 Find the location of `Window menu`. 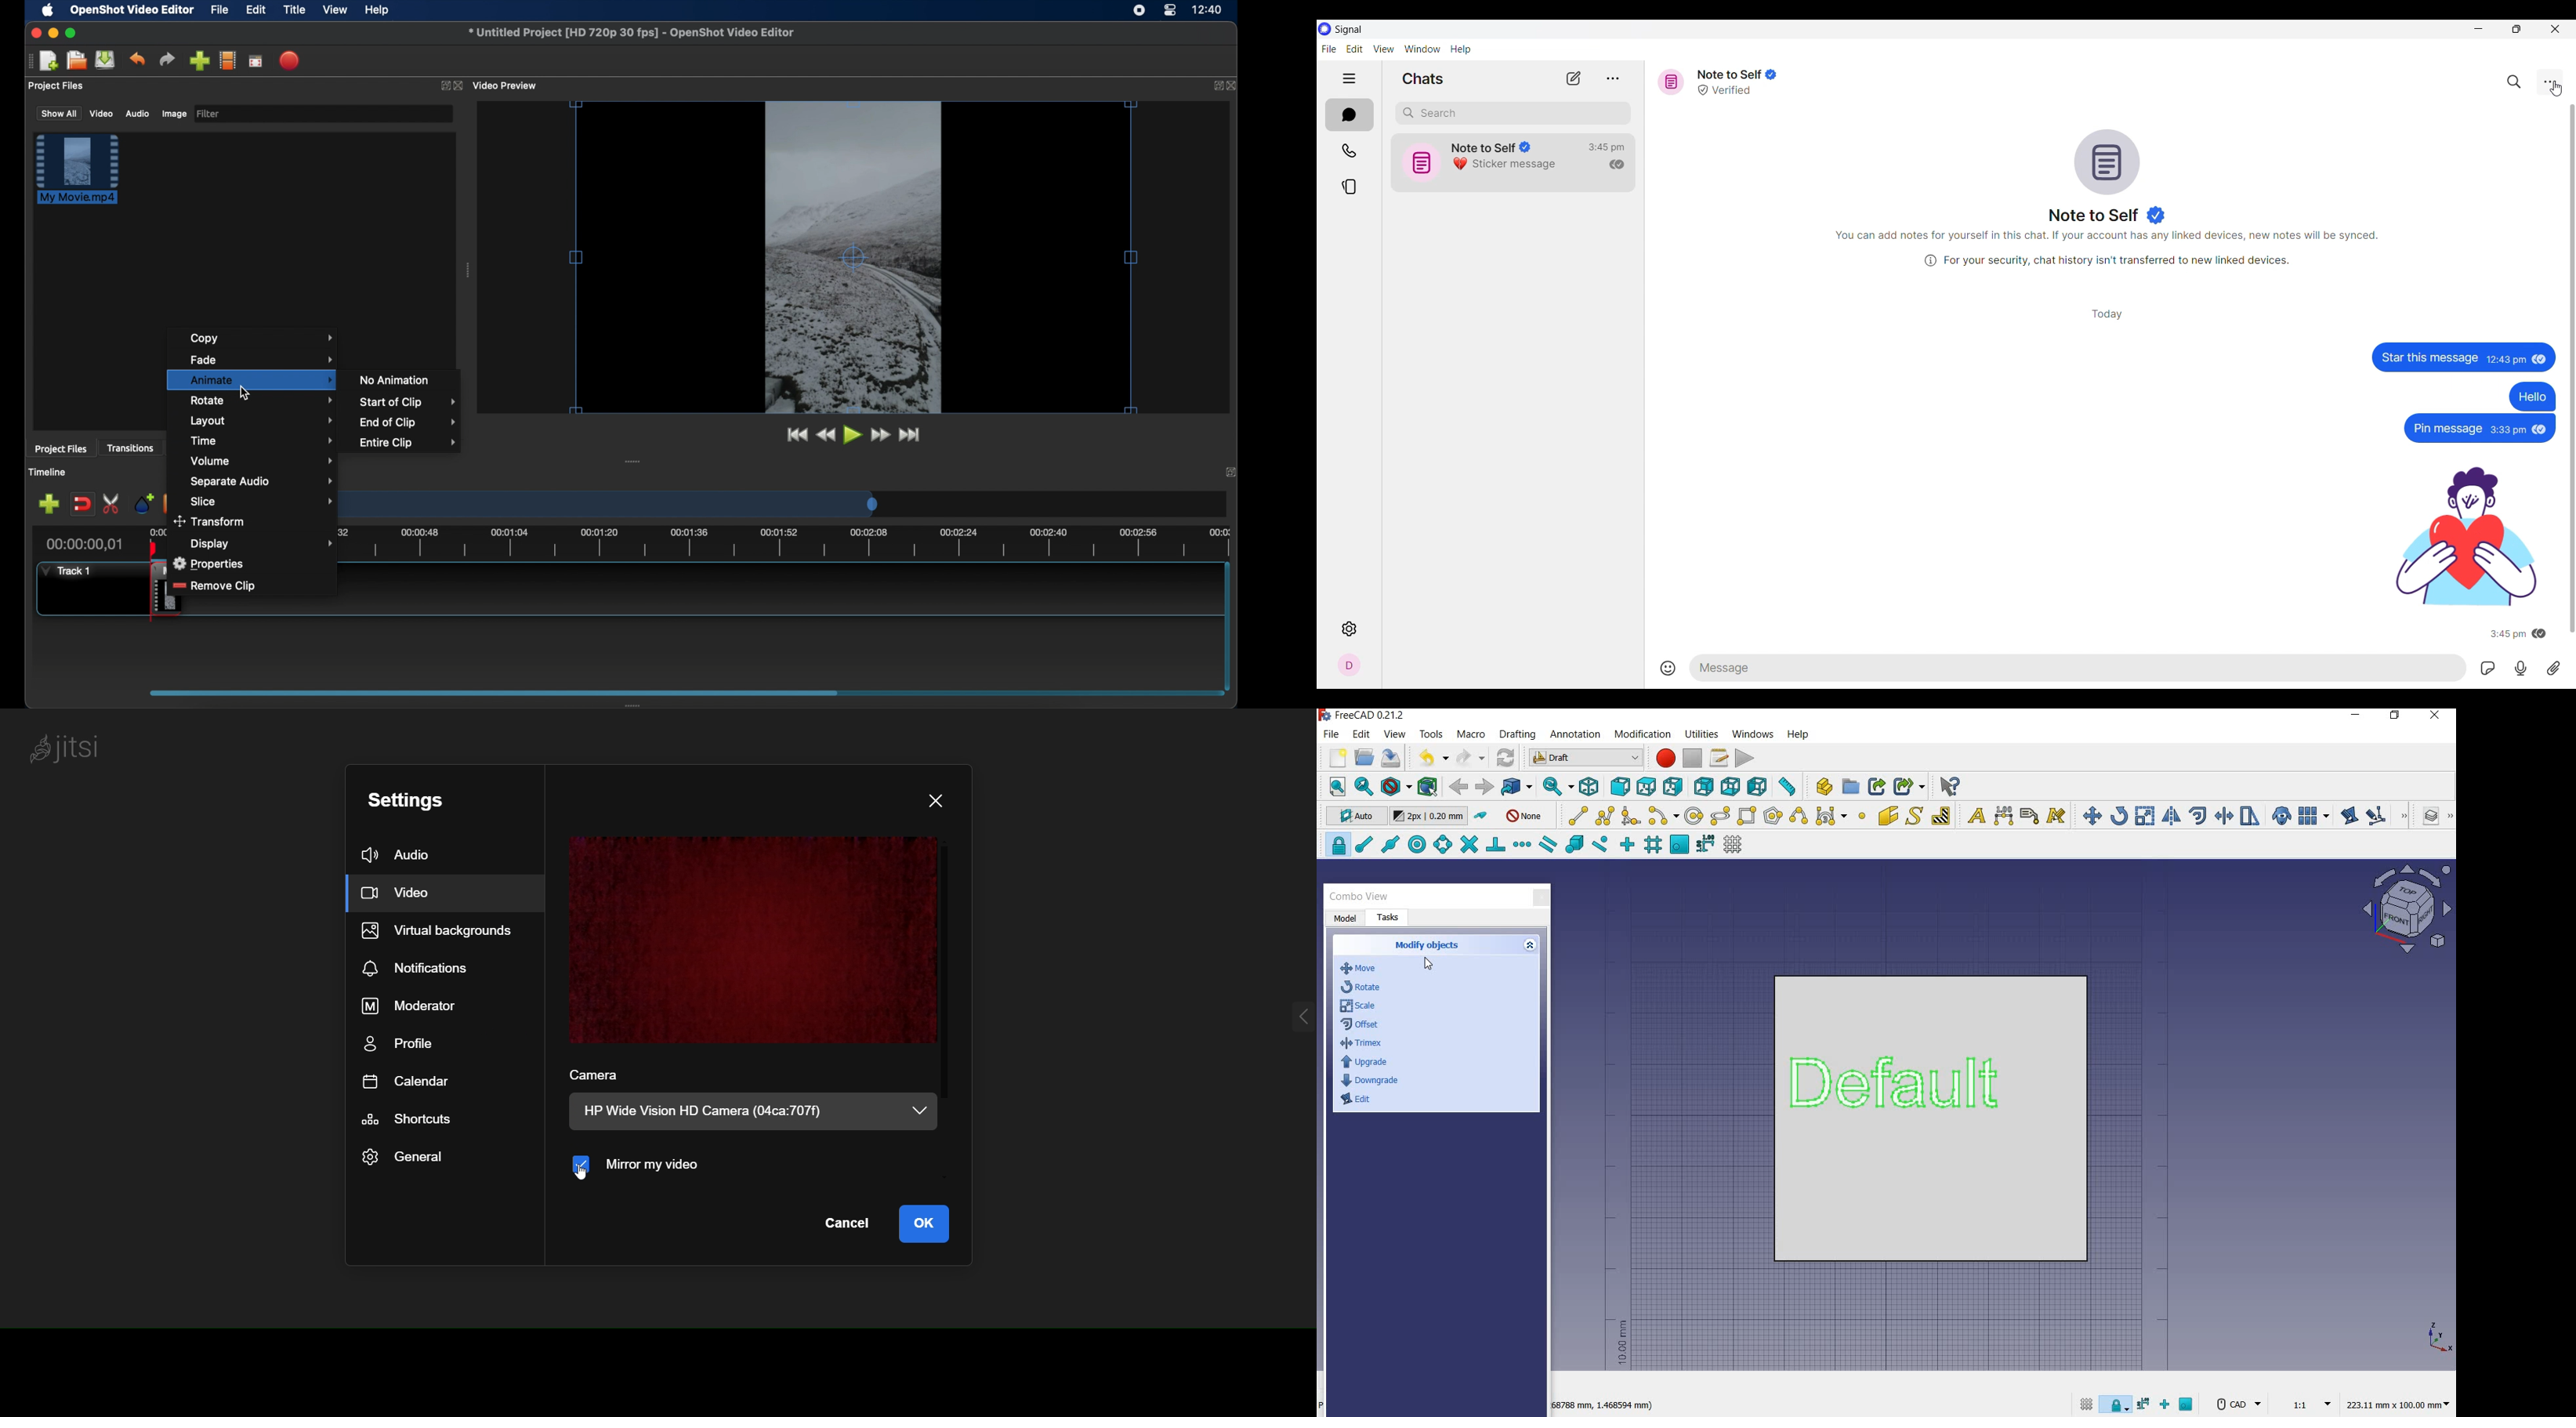

Window menu is located at coordinates (1422, 49).